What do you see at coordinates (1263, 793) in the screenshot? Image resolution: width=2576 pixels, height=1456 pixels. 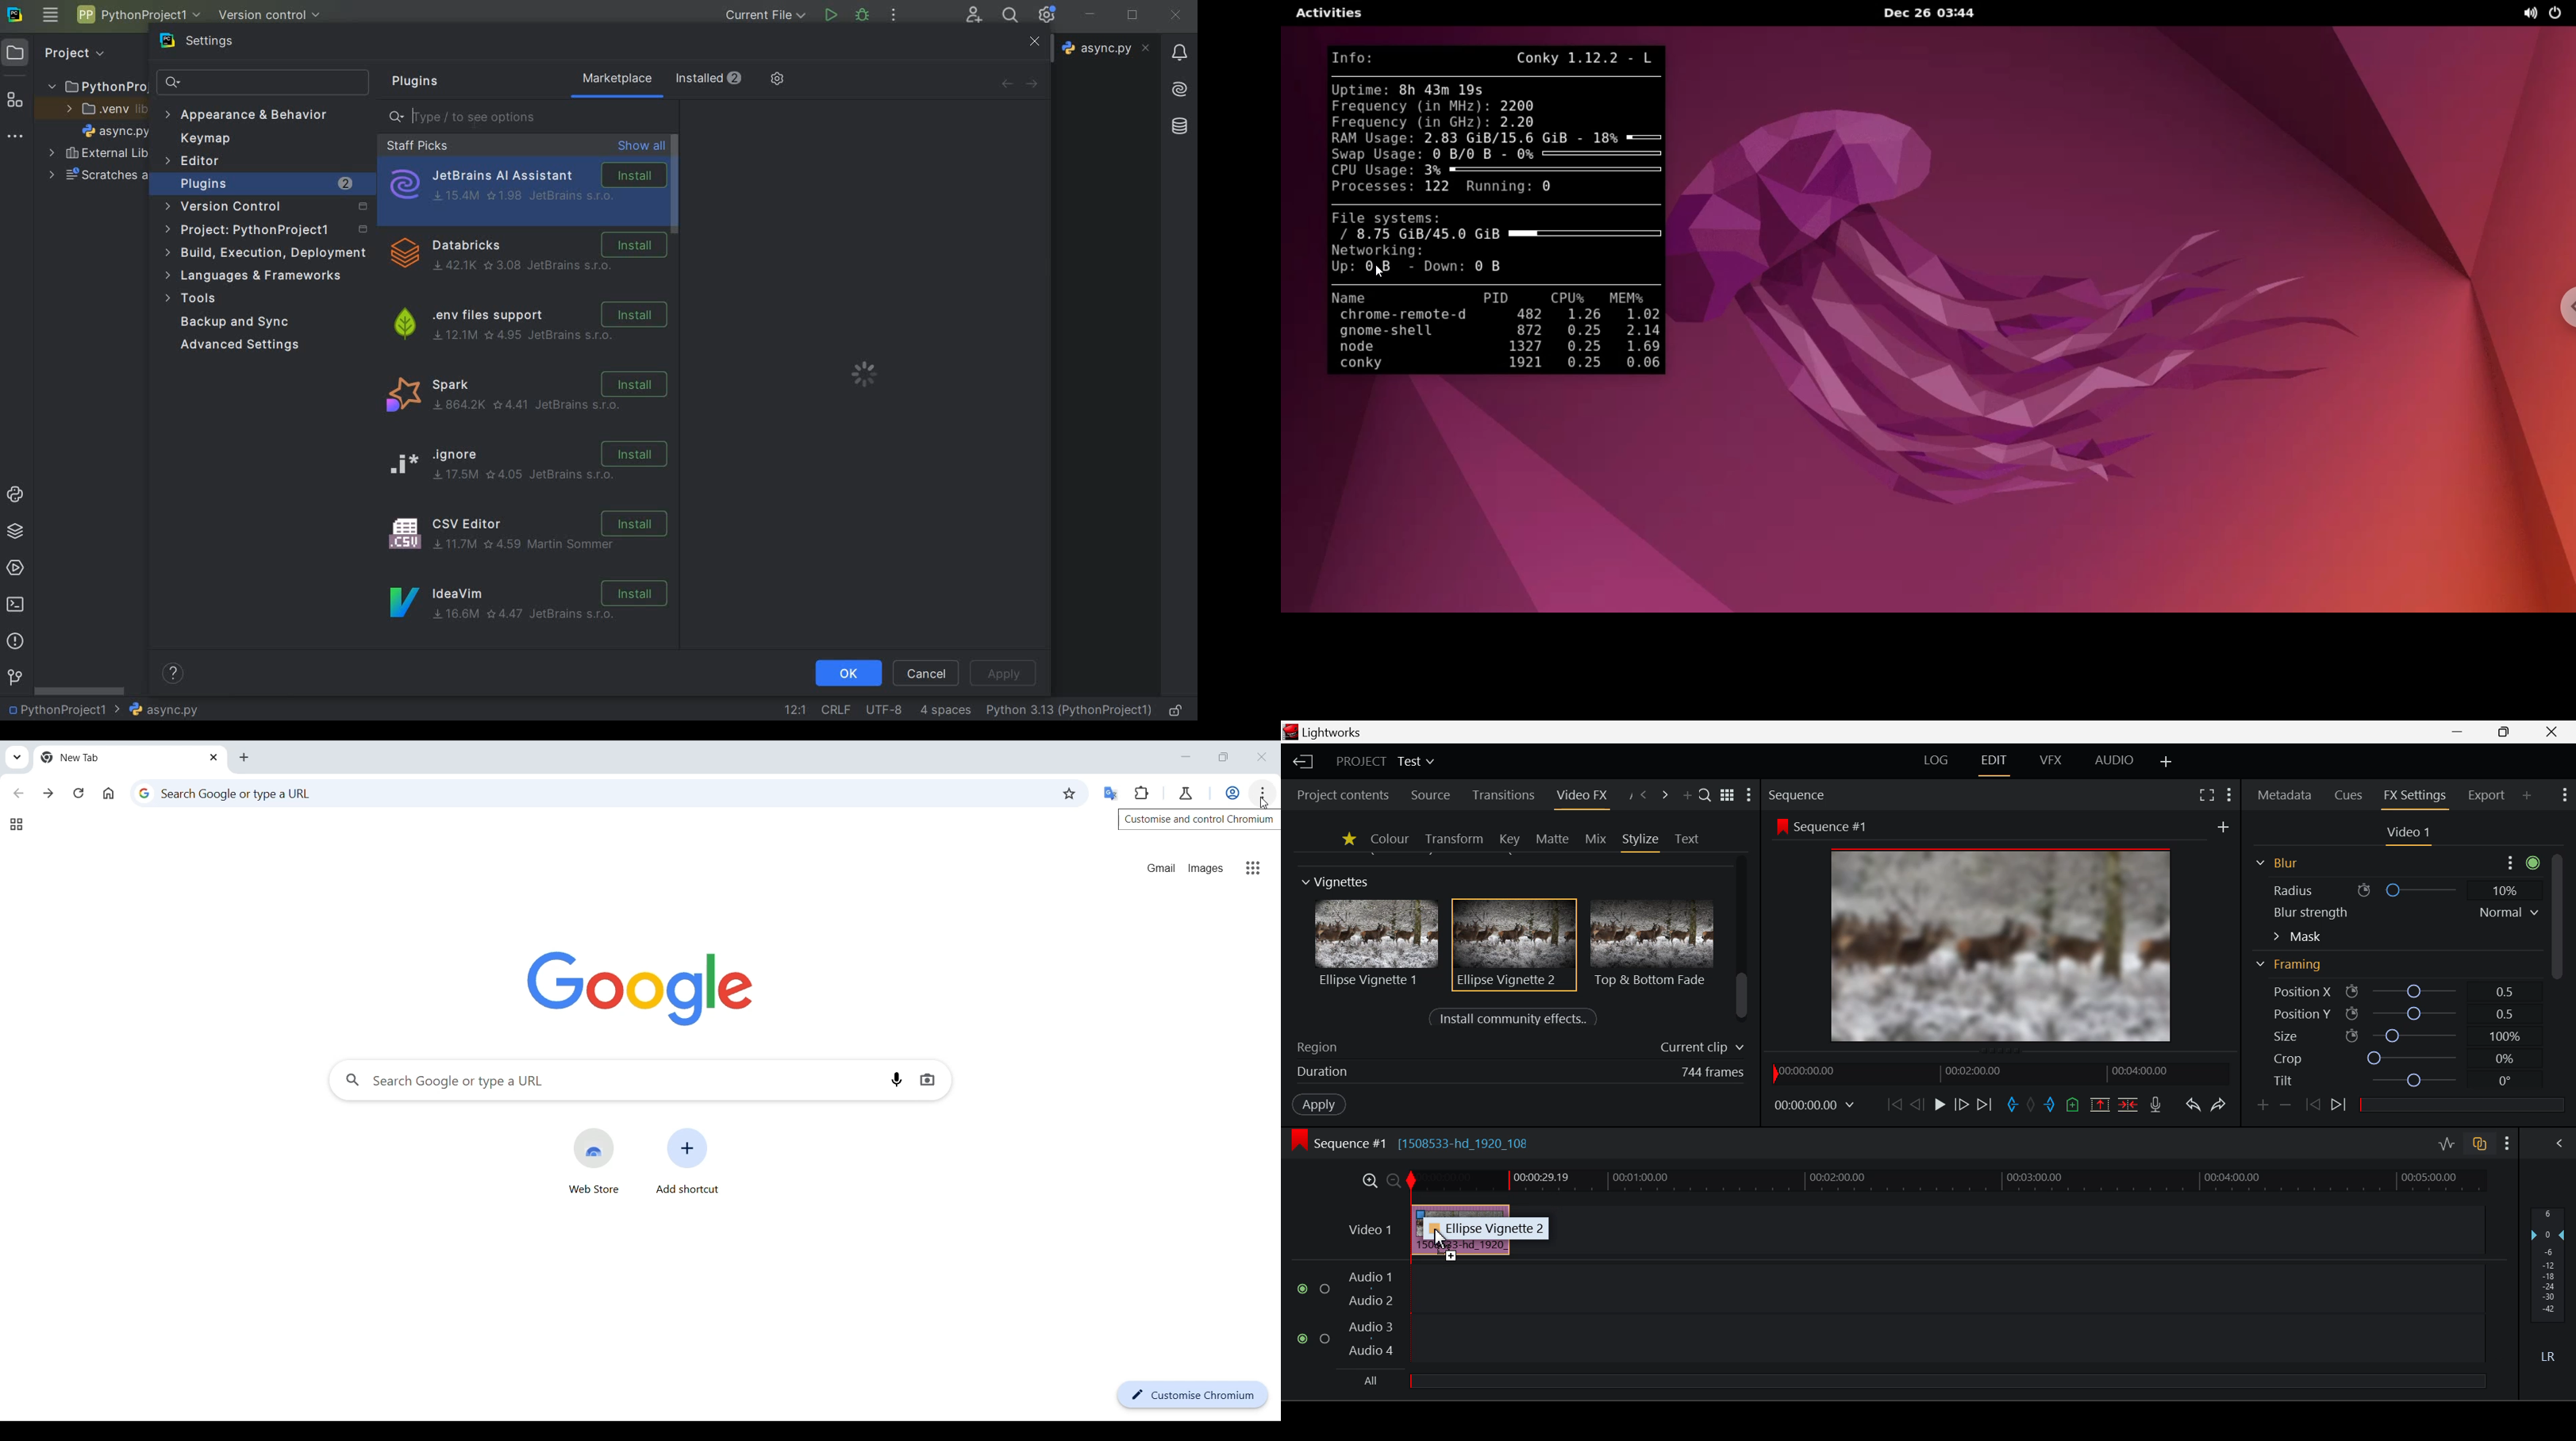 I see `Customize and control Chromium` at bounding box center [1263, 793].